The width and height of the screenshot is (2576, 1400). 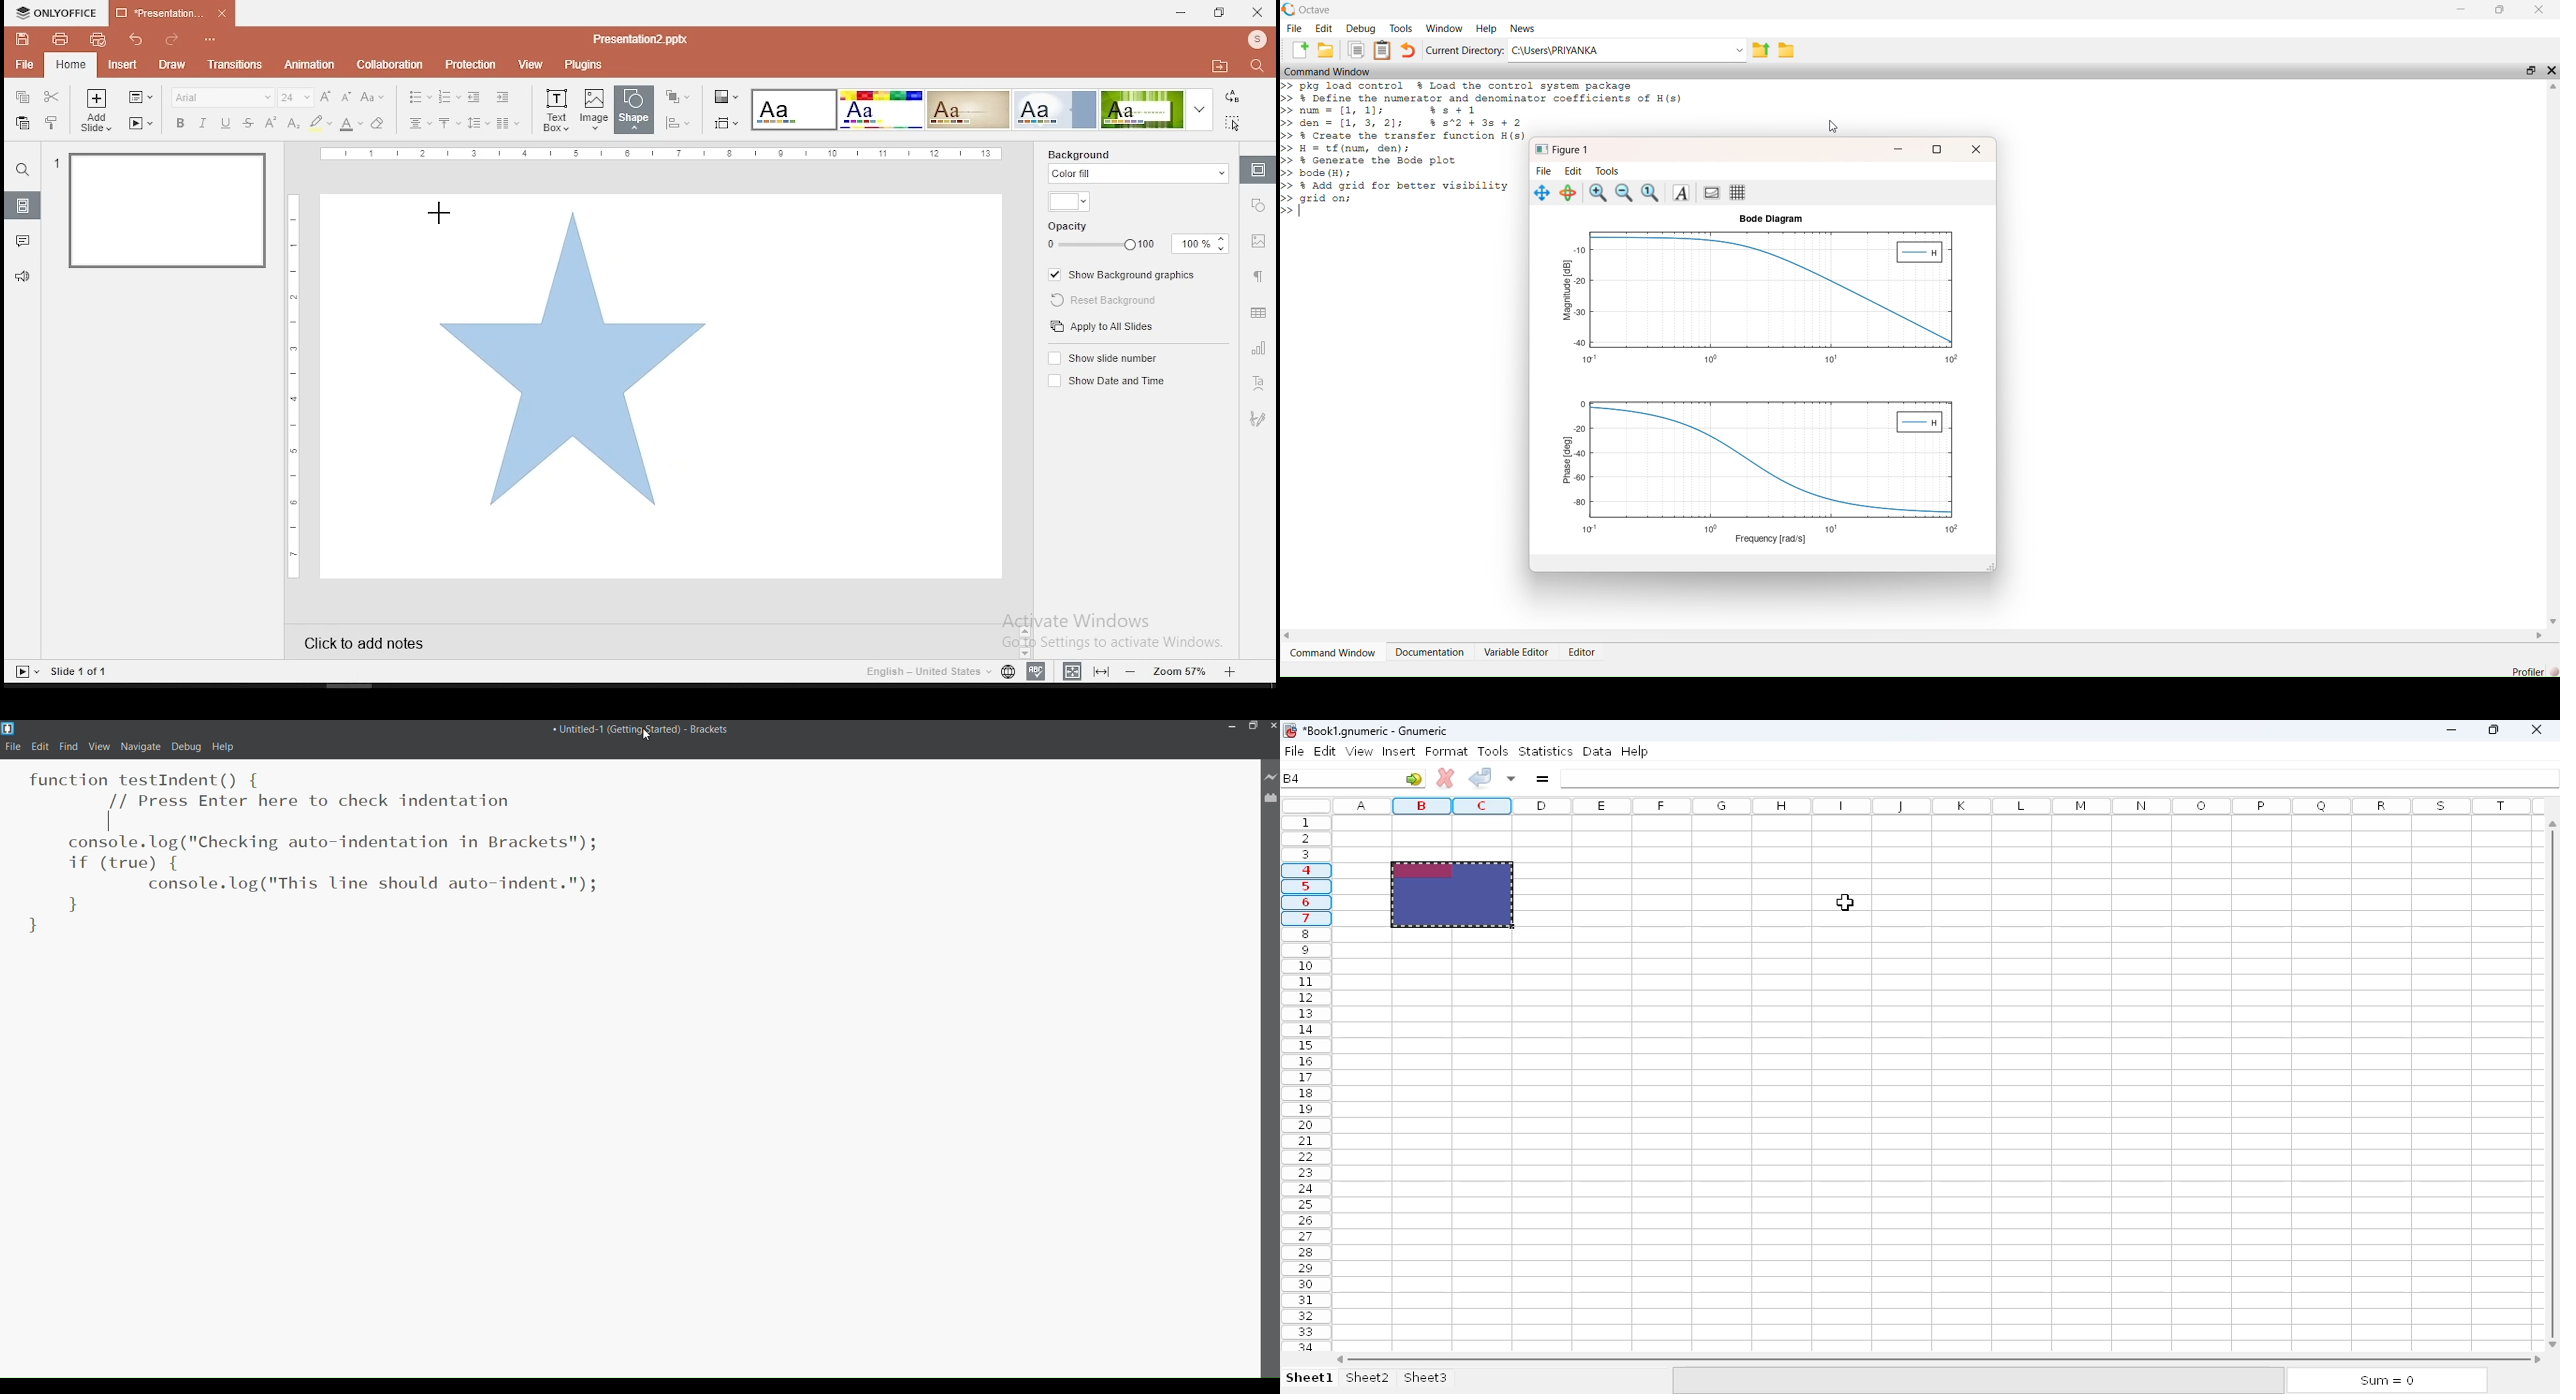 What do you see at coordinates (235, 67) in the screenshot?
I see `transitions` at bounding box center [235, 67].